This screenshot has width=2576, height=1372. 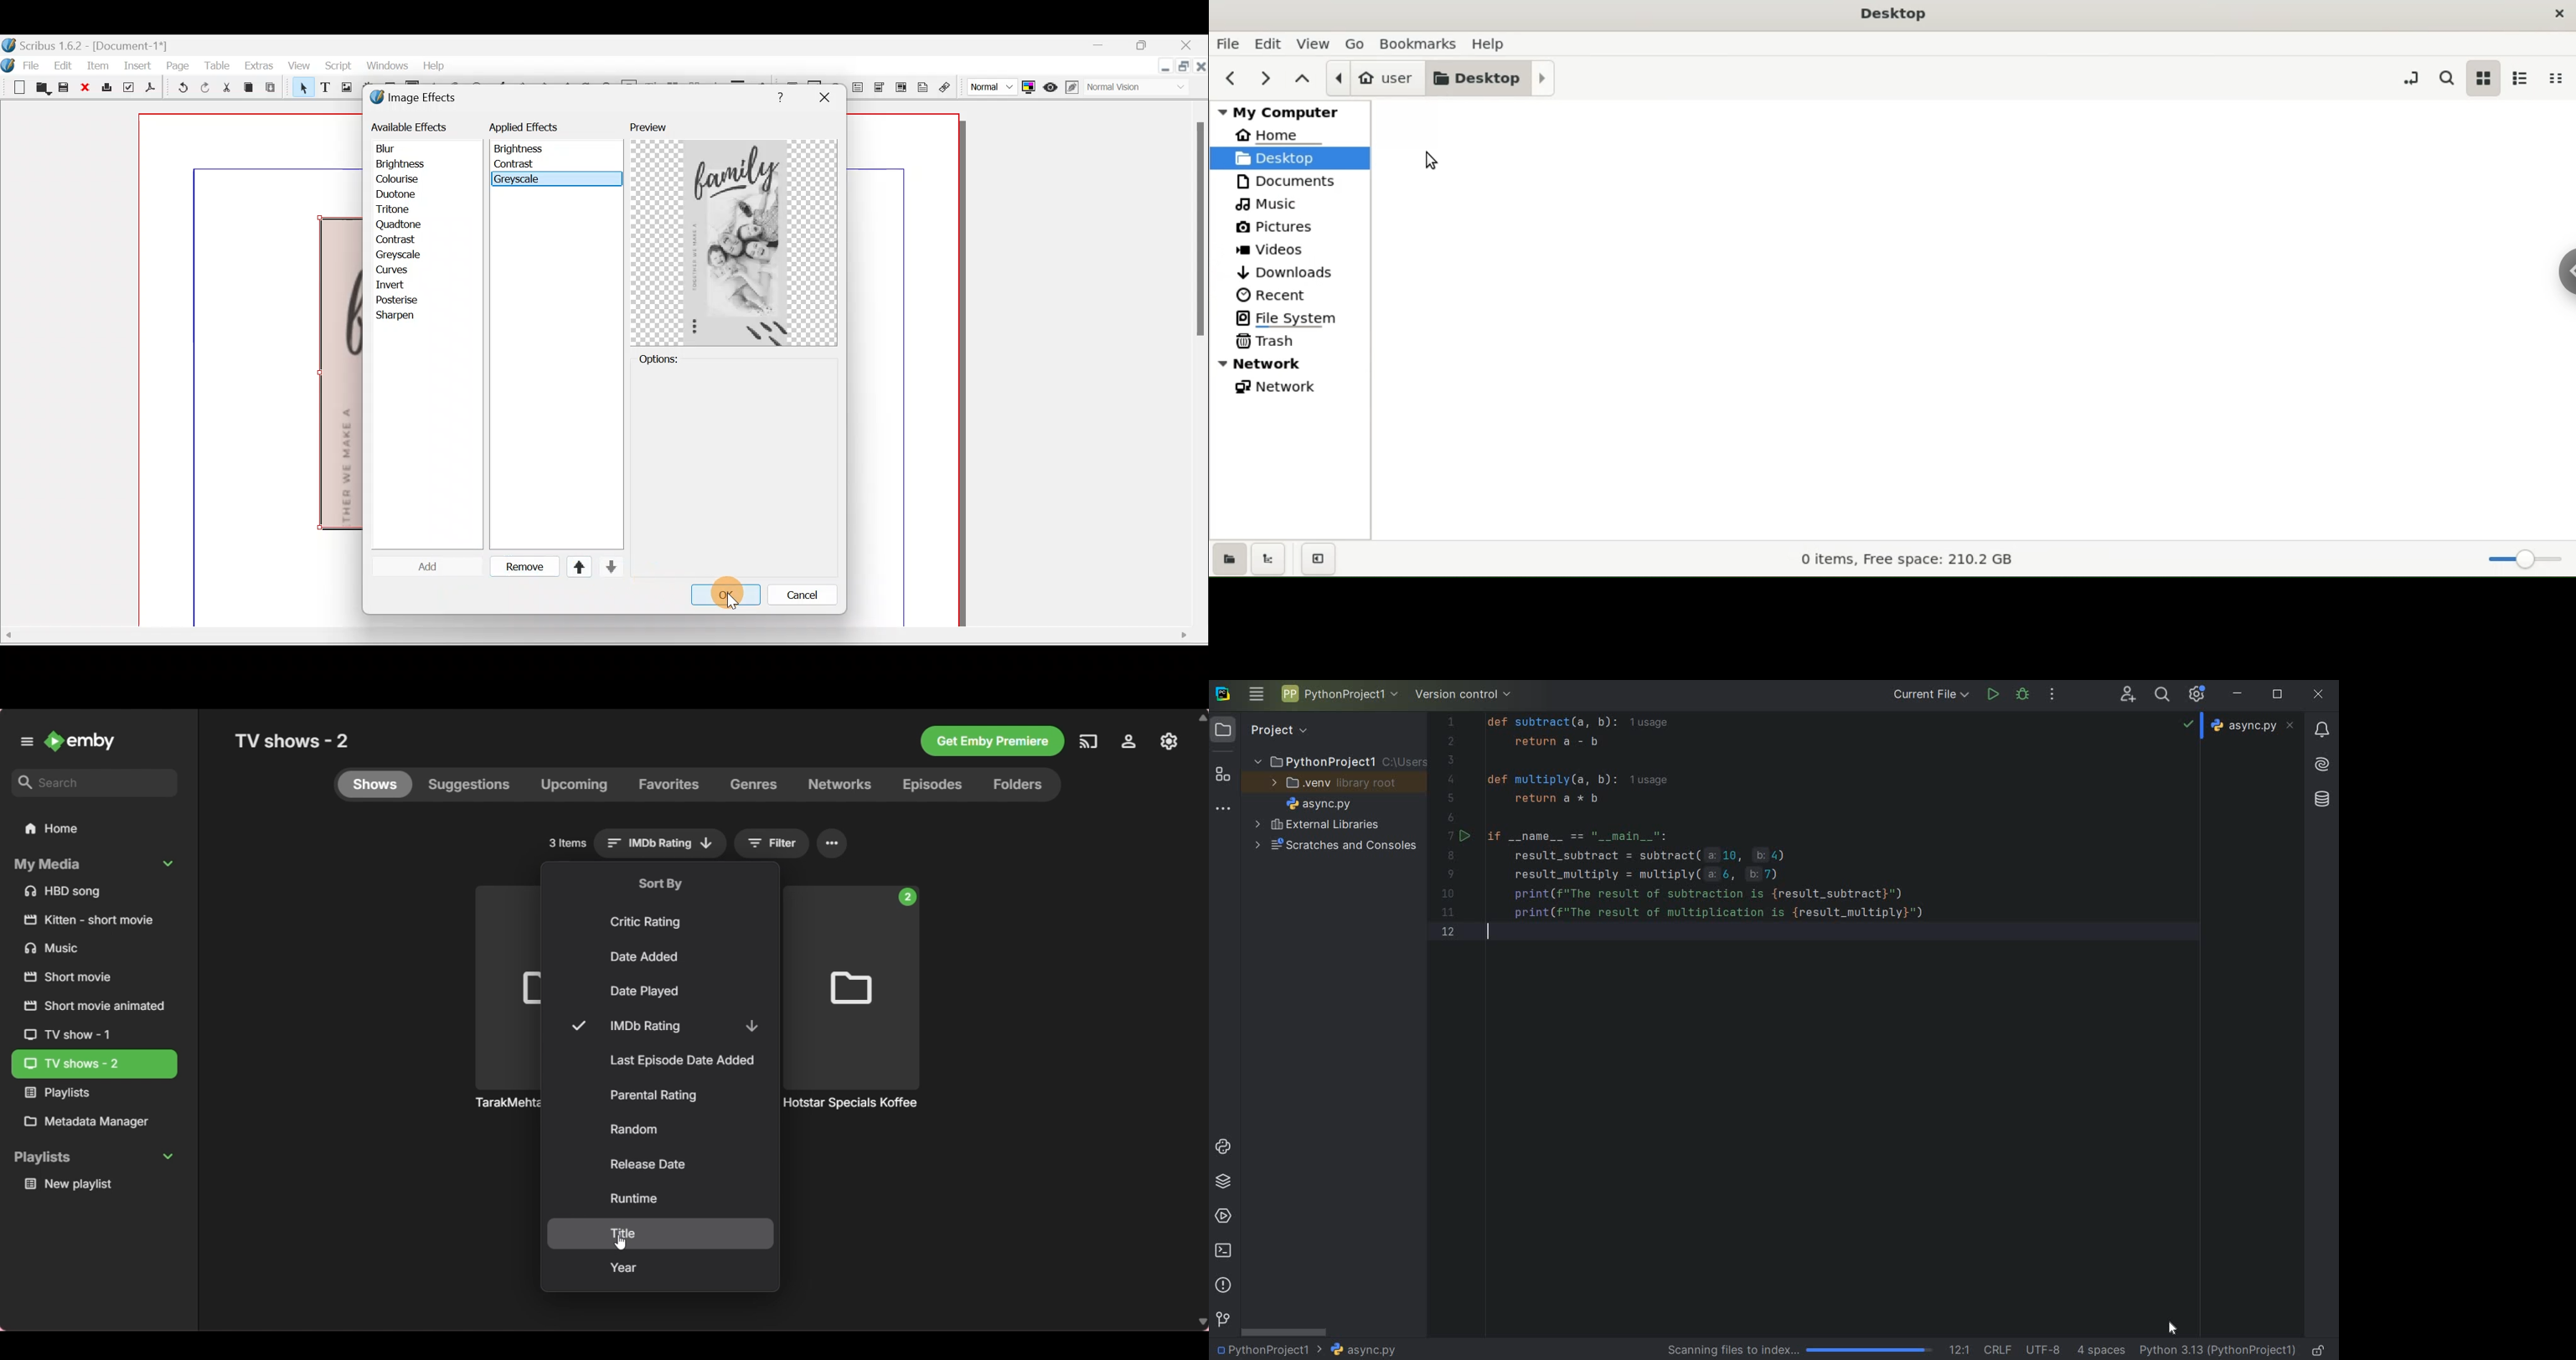 I want to click on posterise, so click(x=401, y=301).